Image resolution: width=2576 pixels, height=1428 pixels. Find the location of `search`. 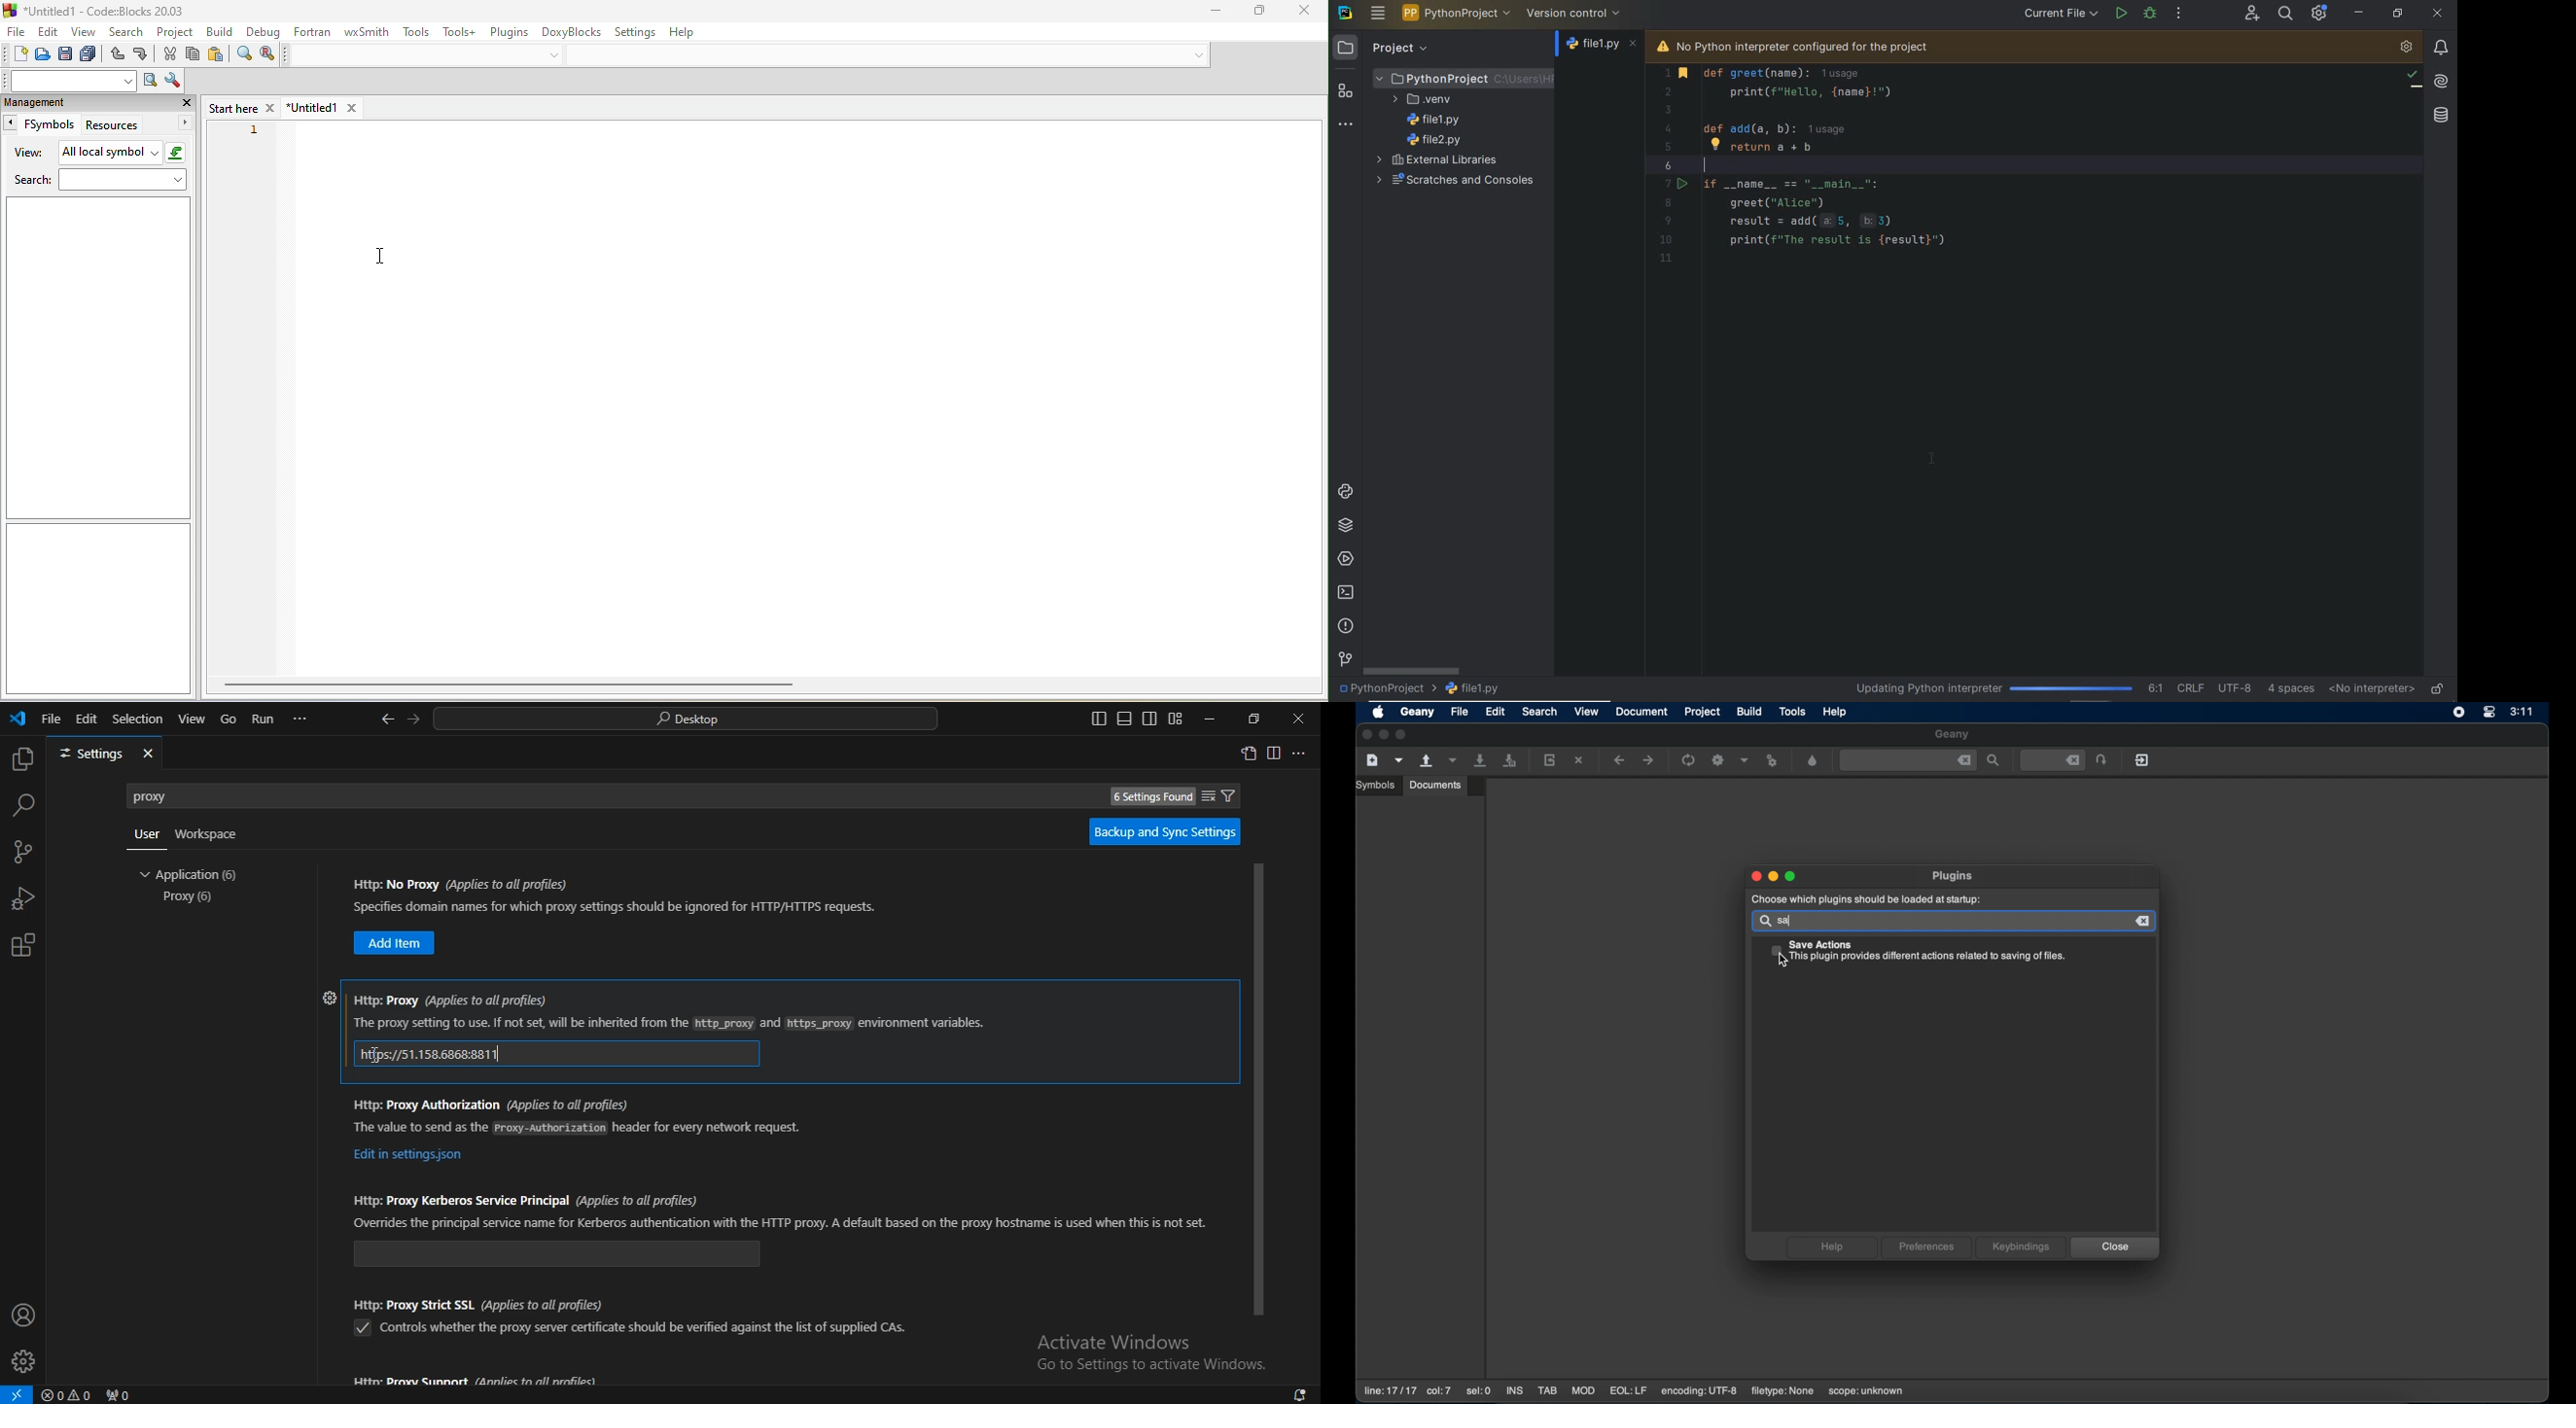

search is located at coordinates (124, 29).